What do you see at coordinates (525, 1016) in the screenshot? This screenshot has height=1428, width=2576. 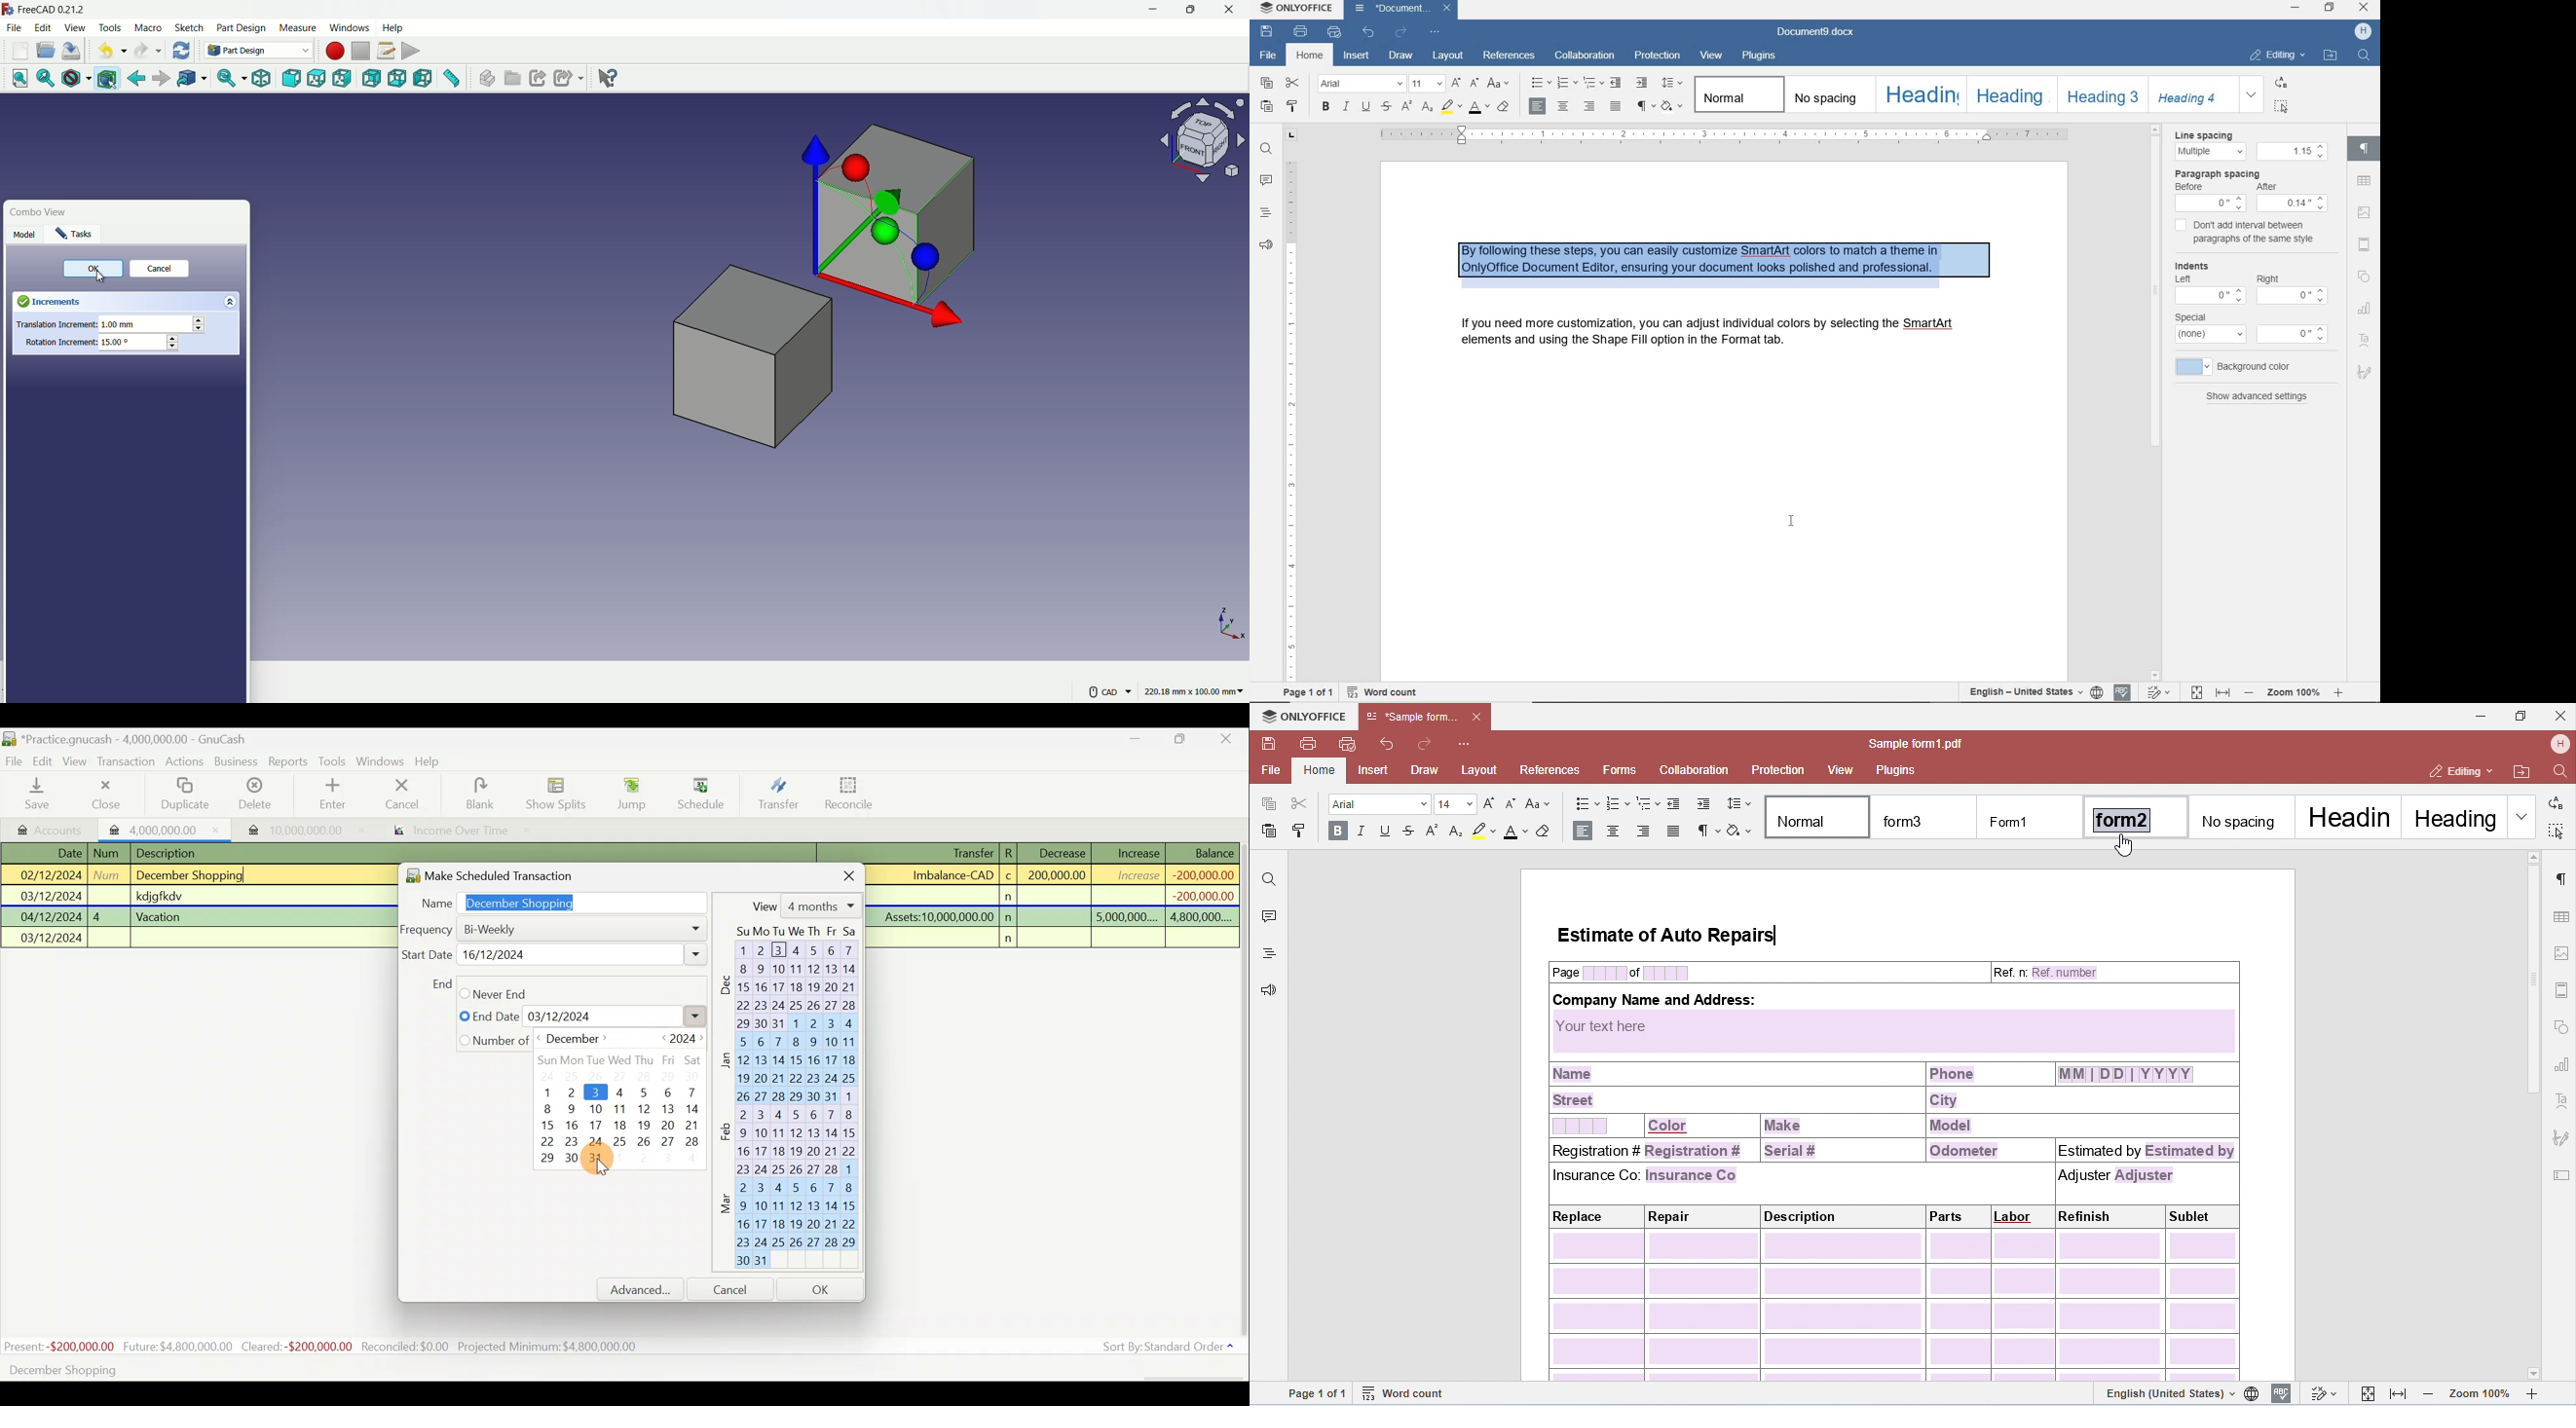 I see `Quarterly` at bounding box center [525, 1016].